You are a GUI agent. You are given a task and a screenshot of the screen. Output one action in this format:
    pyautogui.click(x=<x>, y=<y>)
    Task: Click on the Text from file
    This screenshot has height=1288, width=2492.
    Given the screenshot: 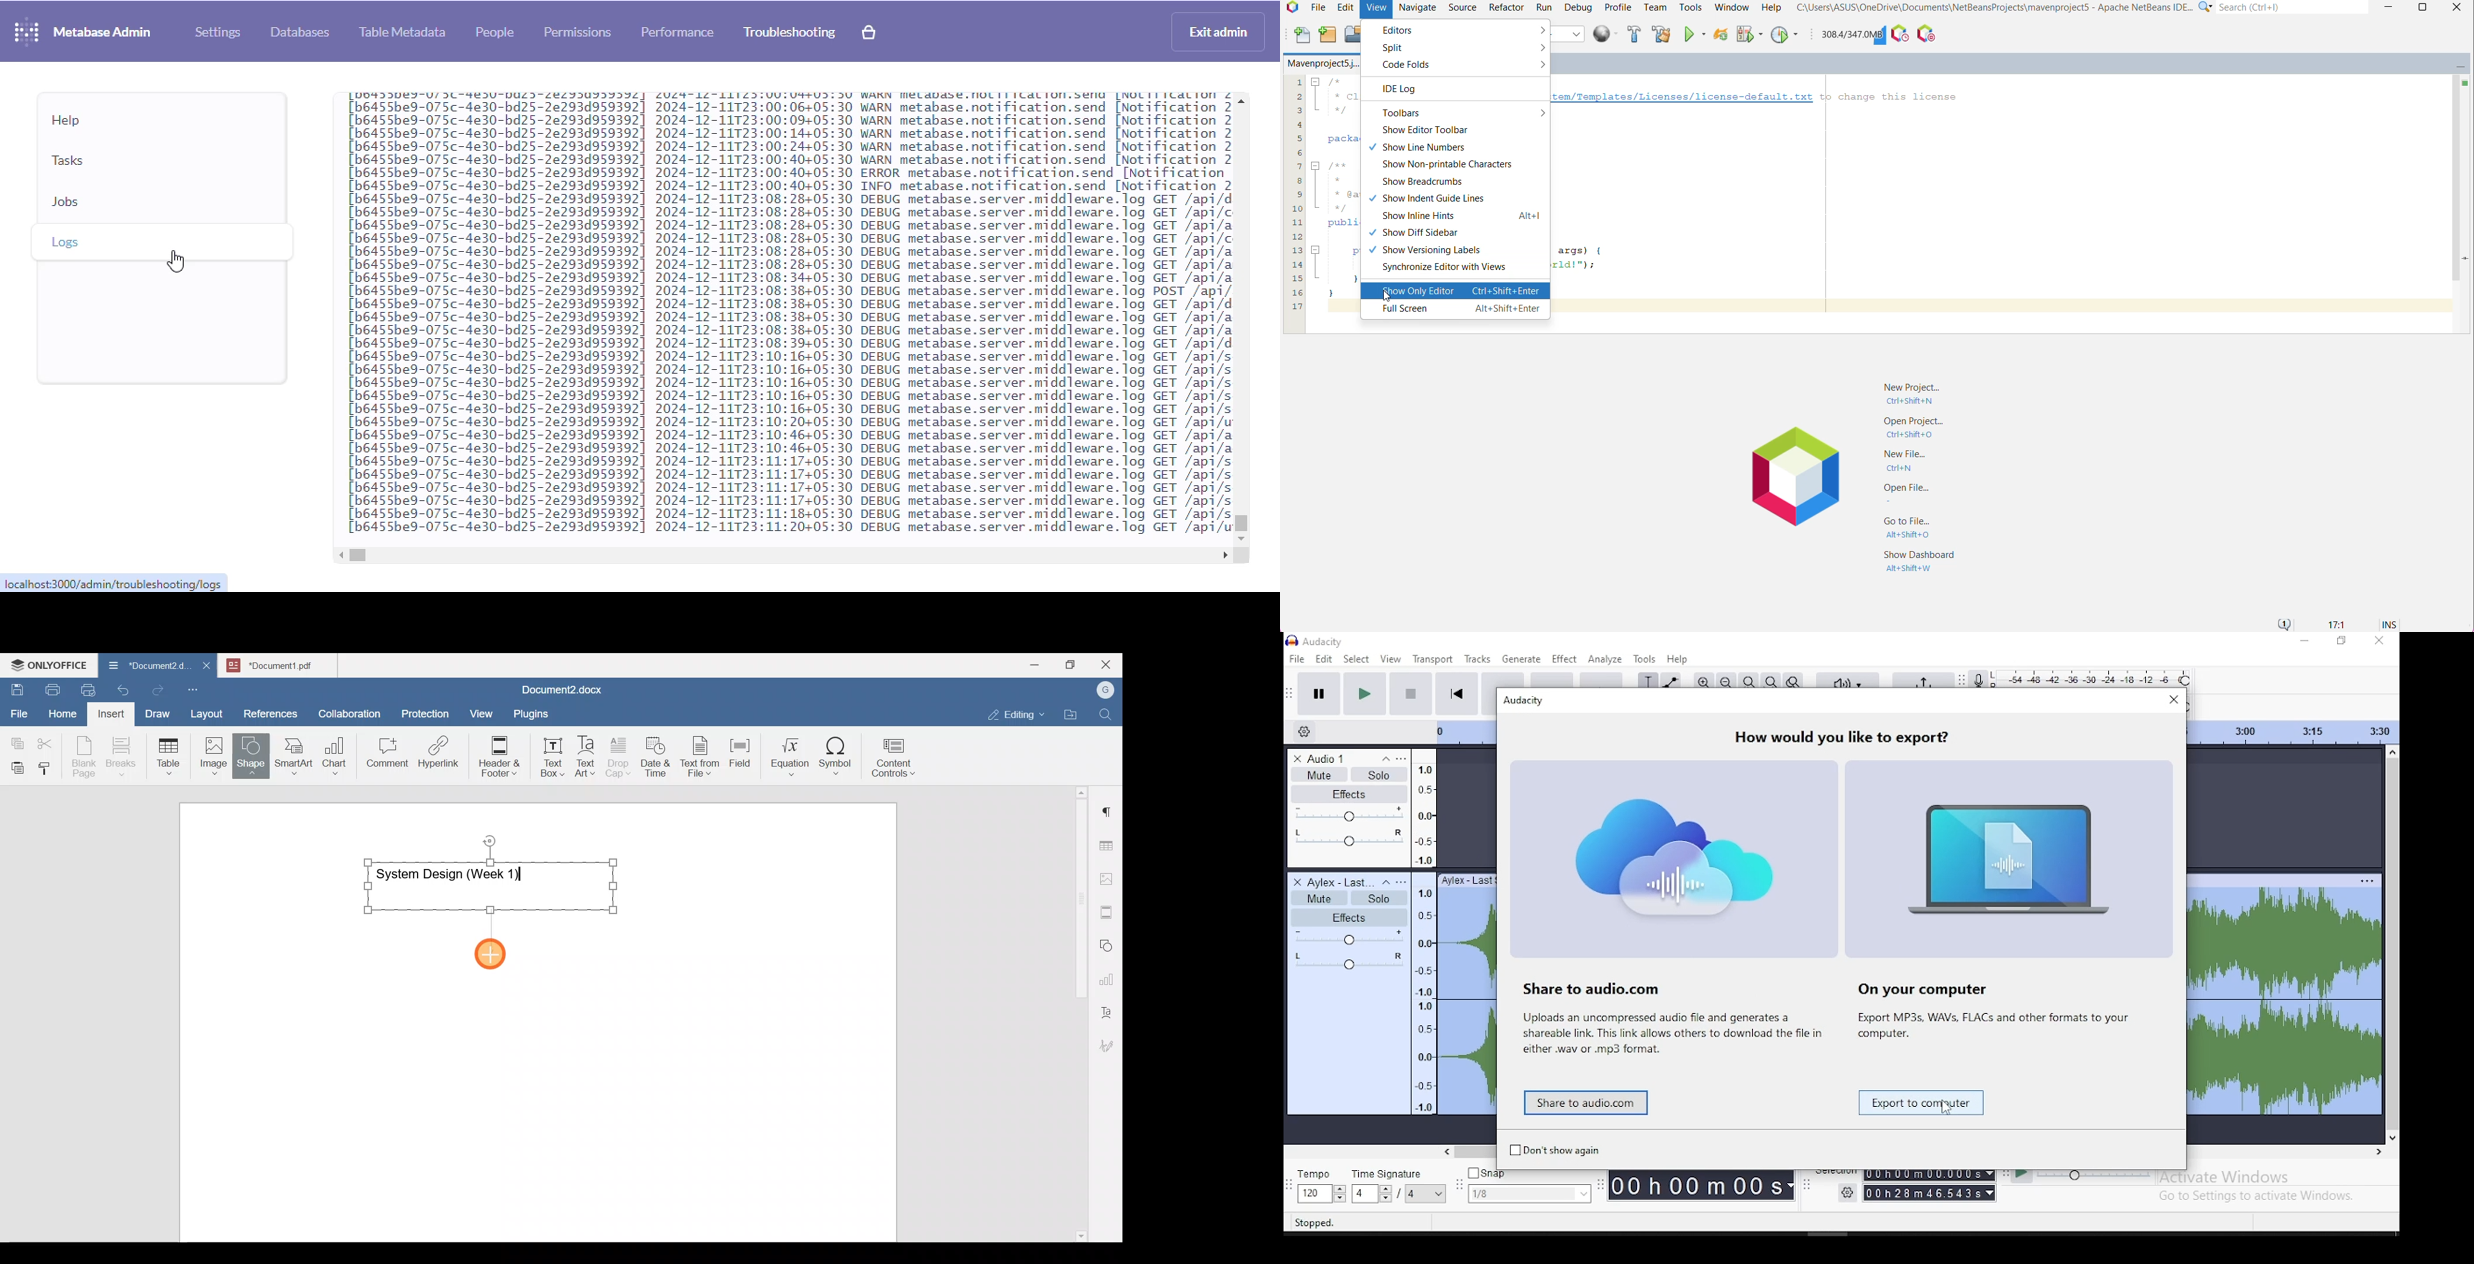 What is the action you would take?
    pyautogui.click(x=702, y=755)
    